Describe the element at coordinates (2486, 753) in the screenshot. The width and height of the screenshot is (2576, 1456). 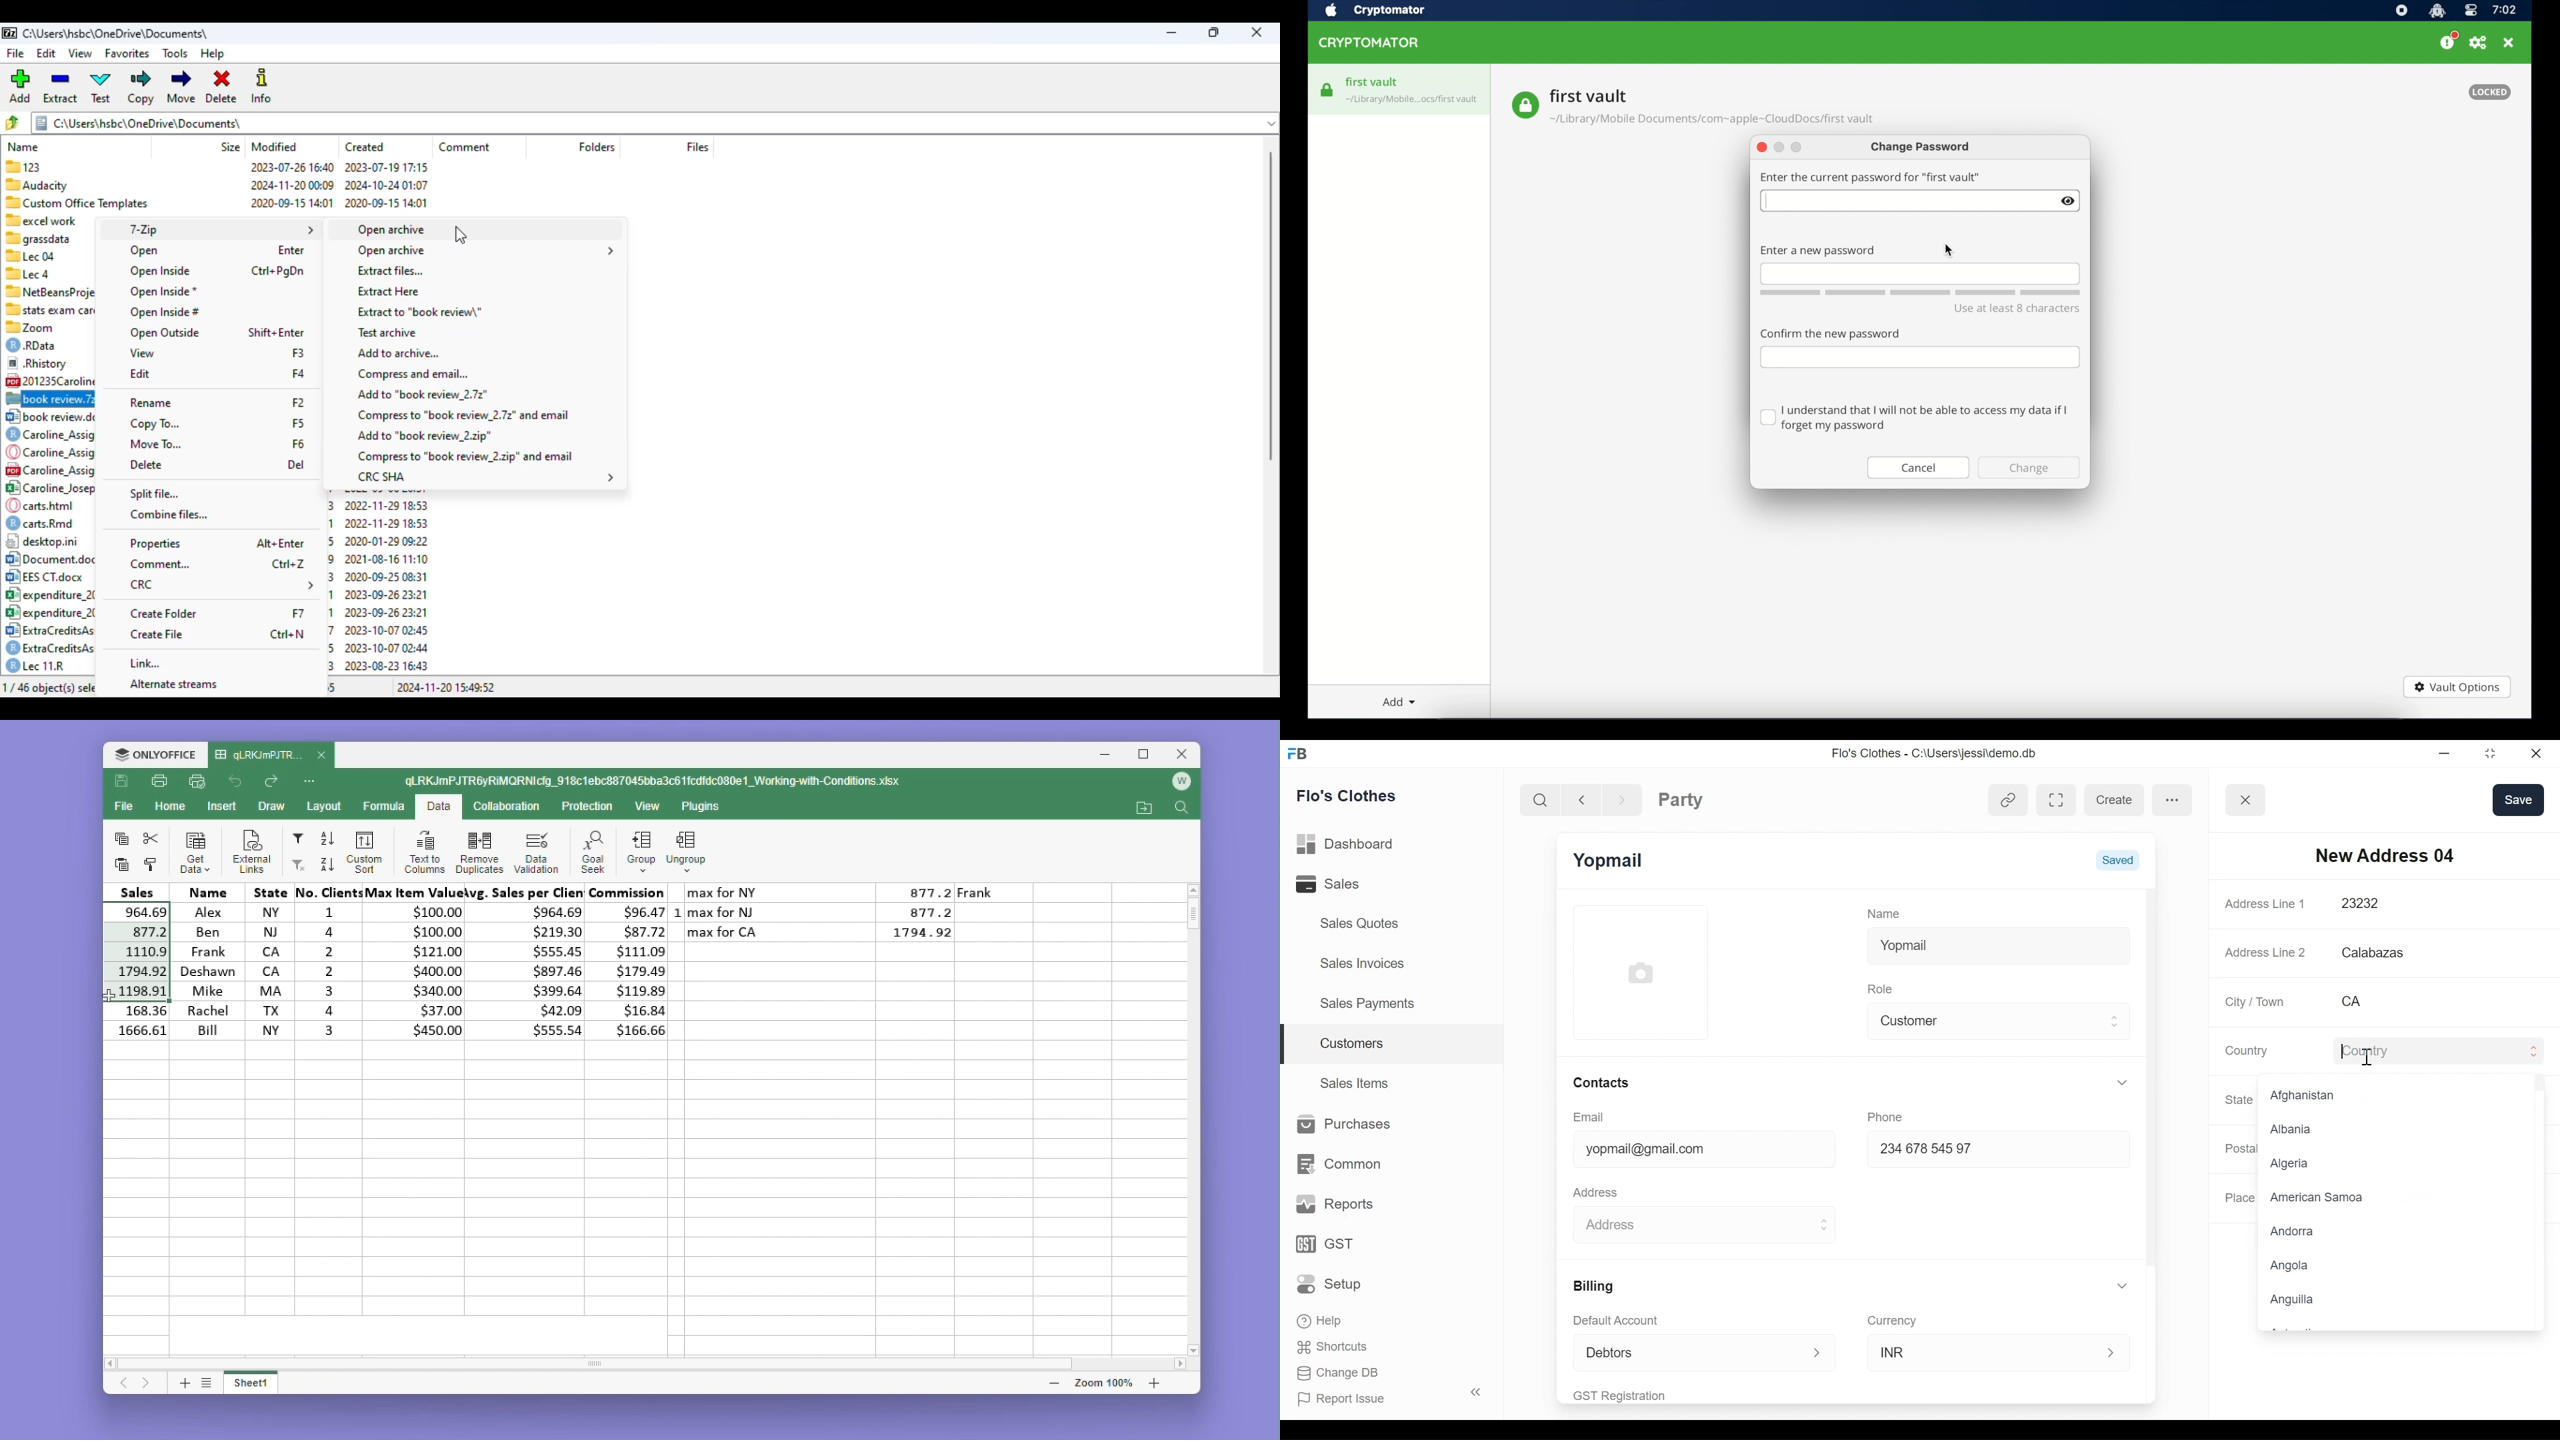
I see `Restore` at that location.